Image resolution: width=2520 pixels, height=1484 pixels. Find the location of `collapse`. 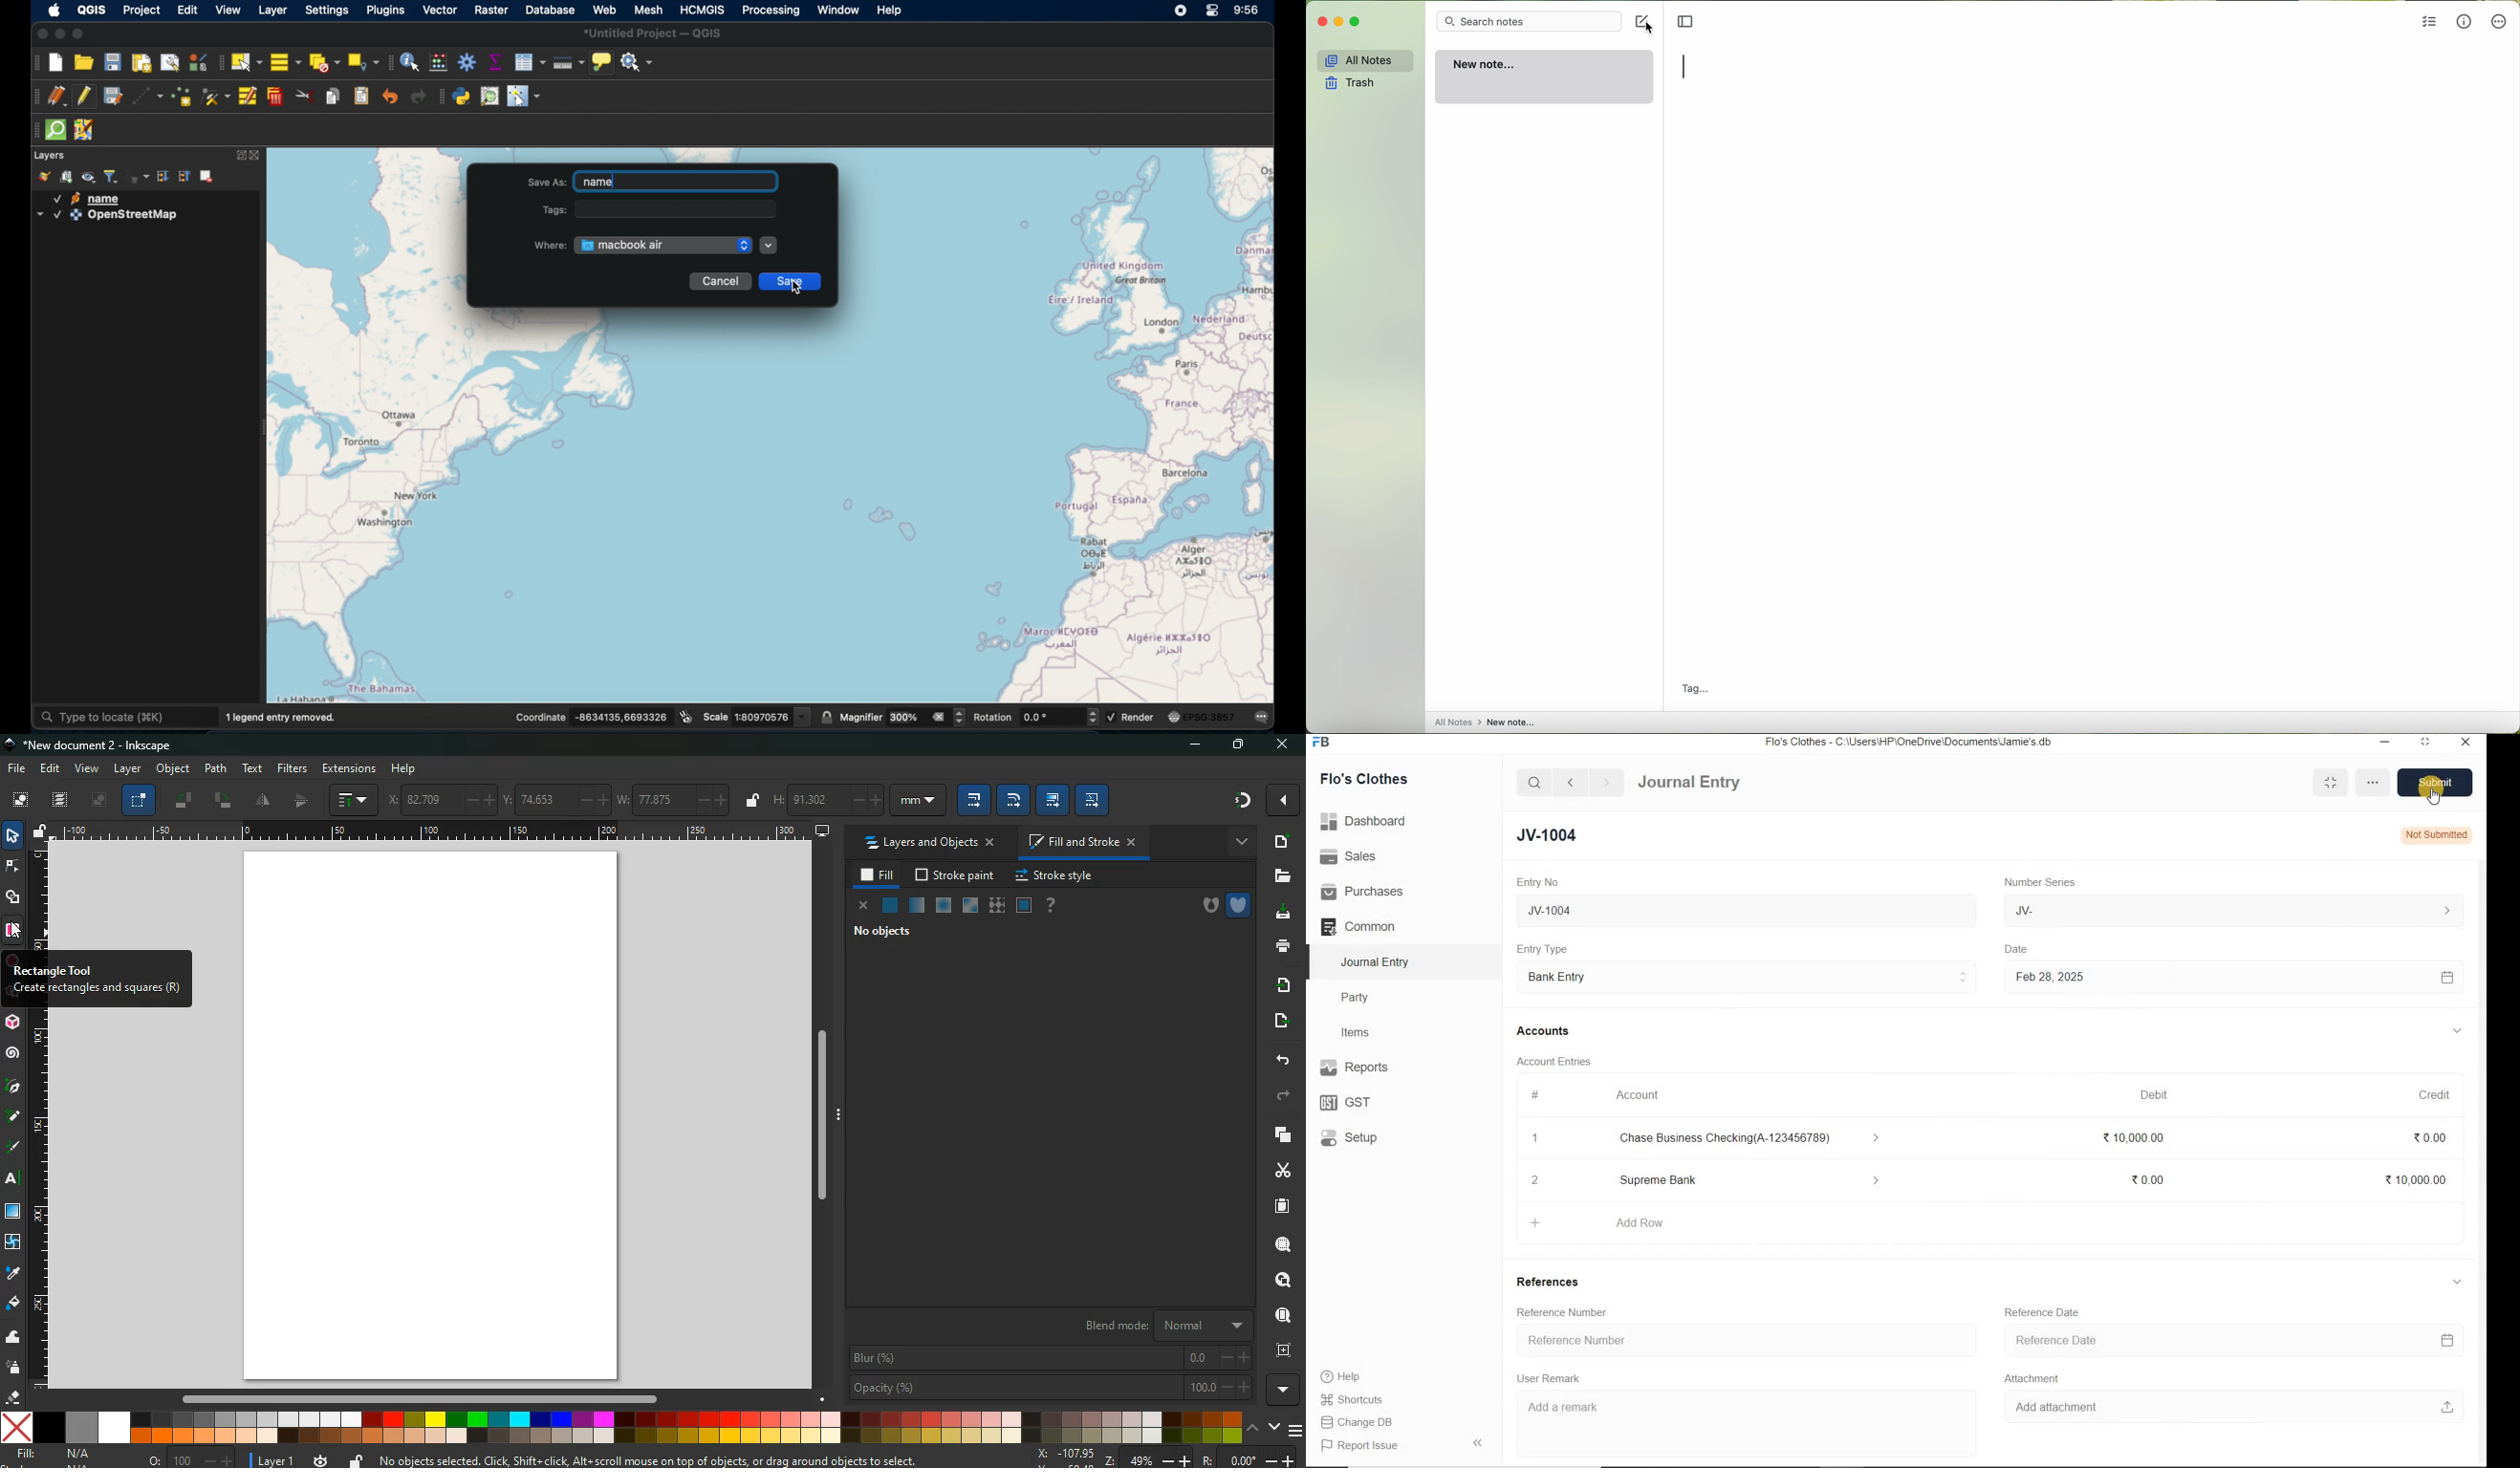

collapse is located at coordinates (2455, 1280).